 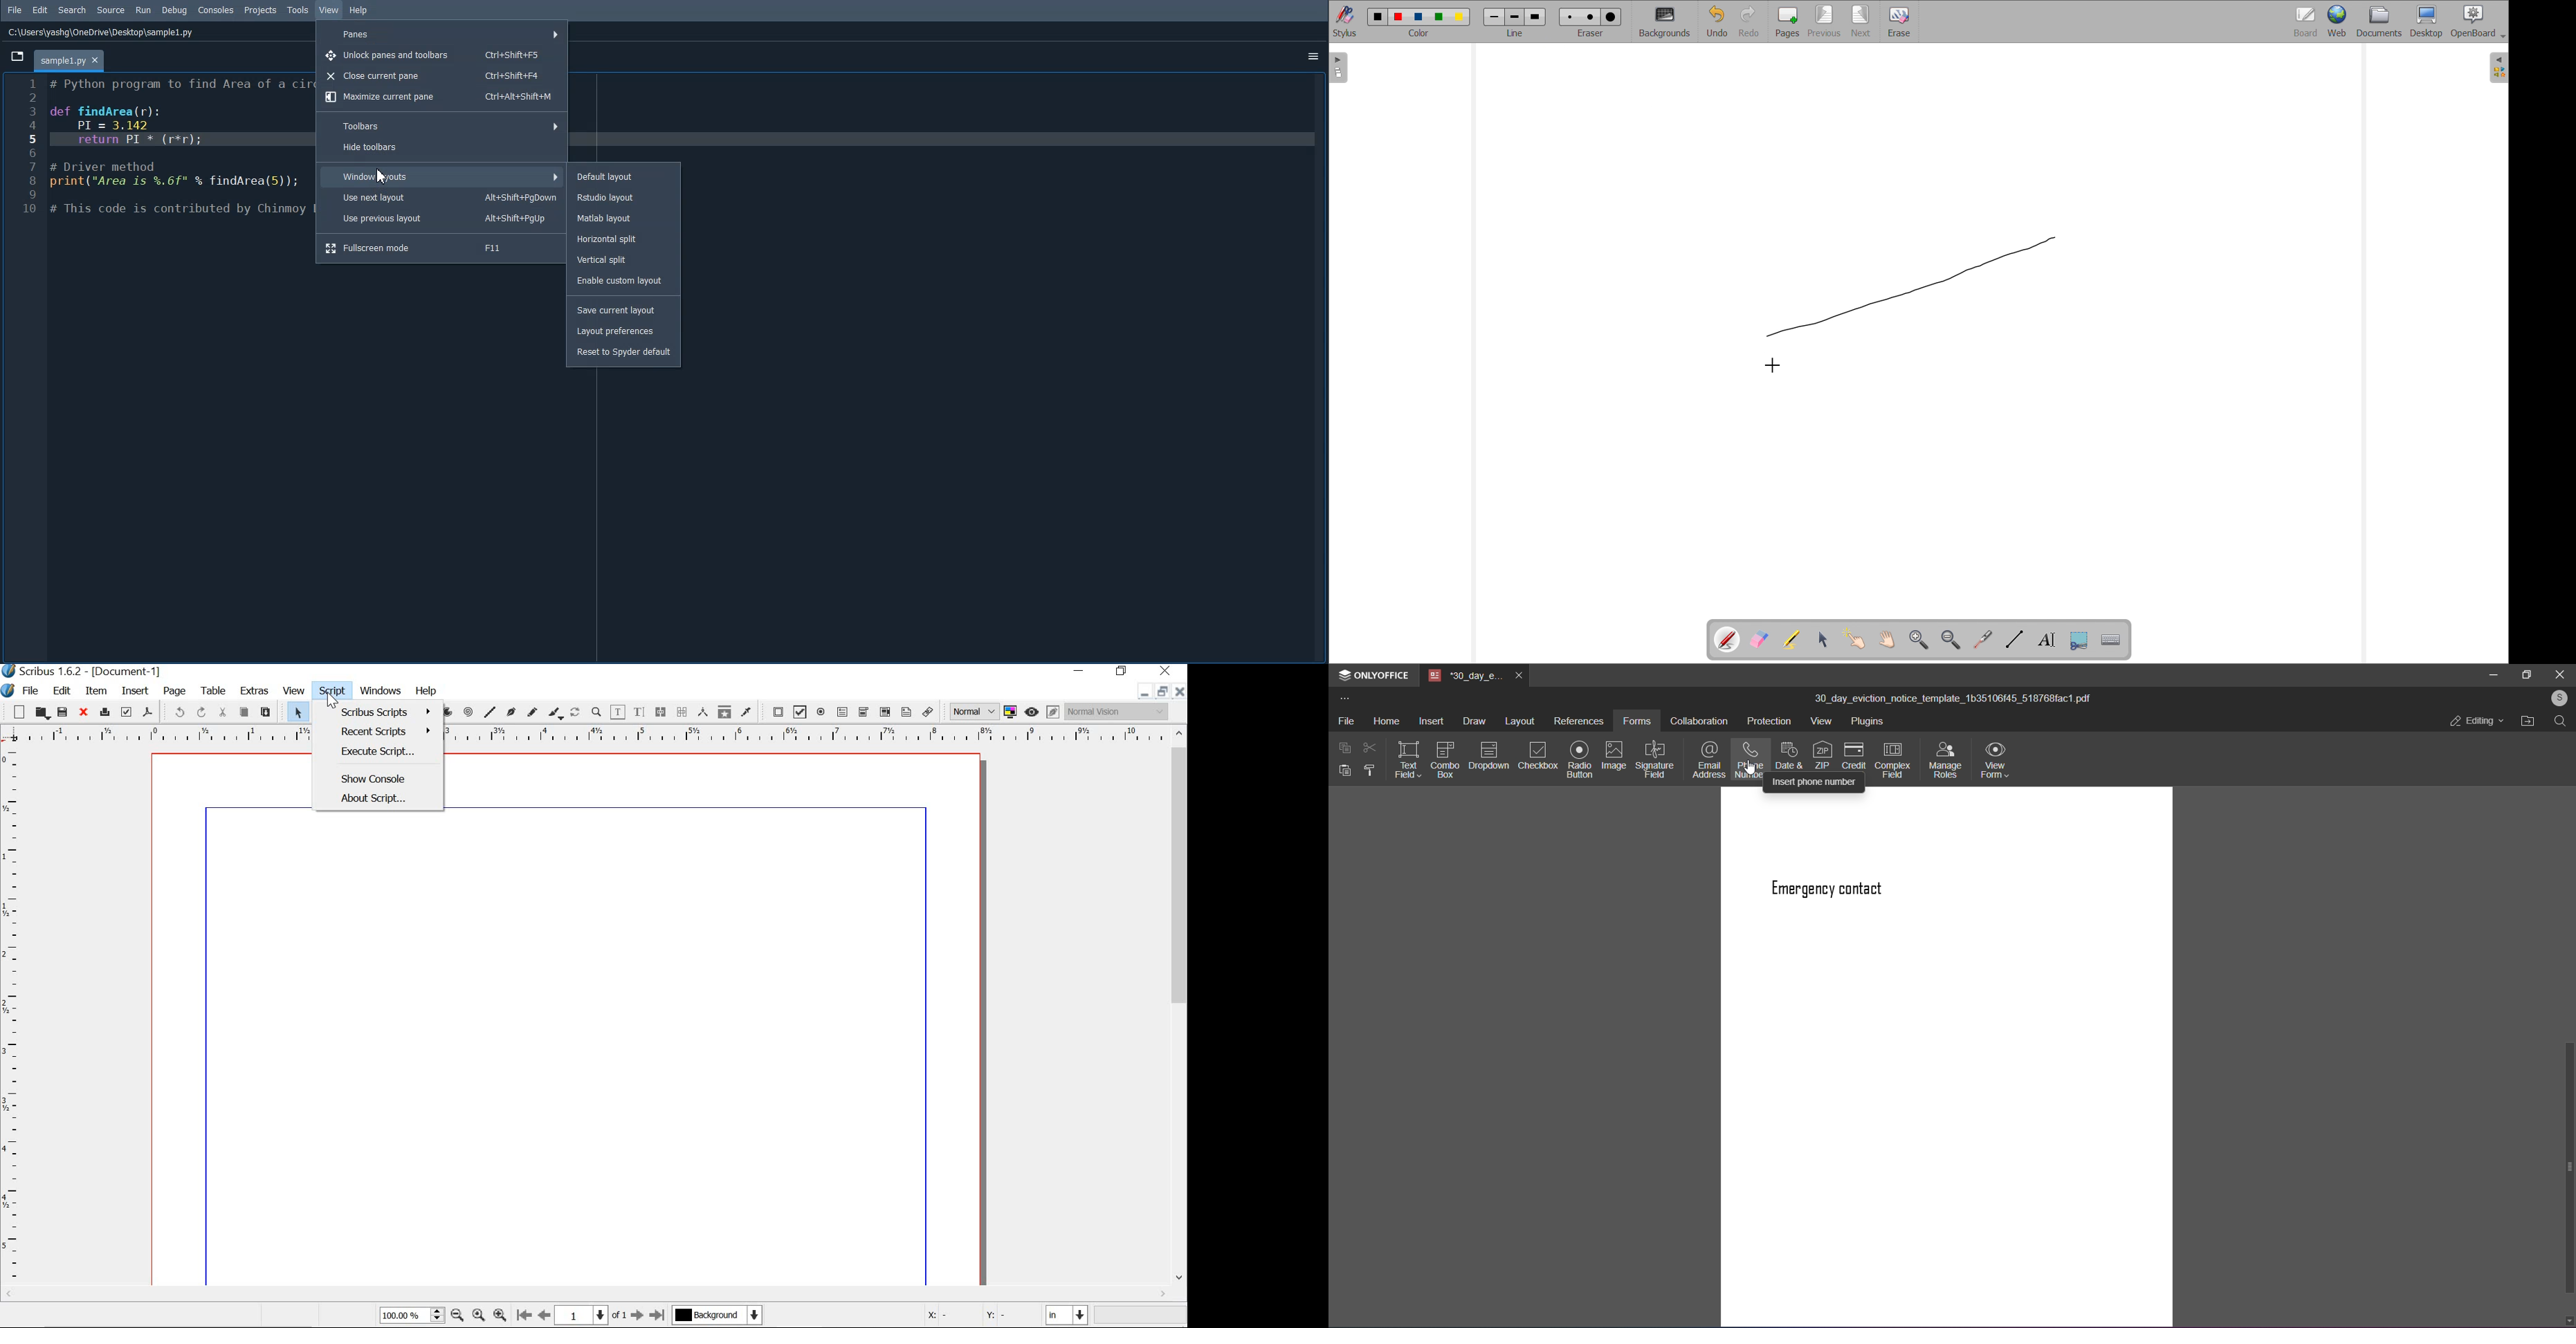 I want to click on File, so click(x=15, y=10).